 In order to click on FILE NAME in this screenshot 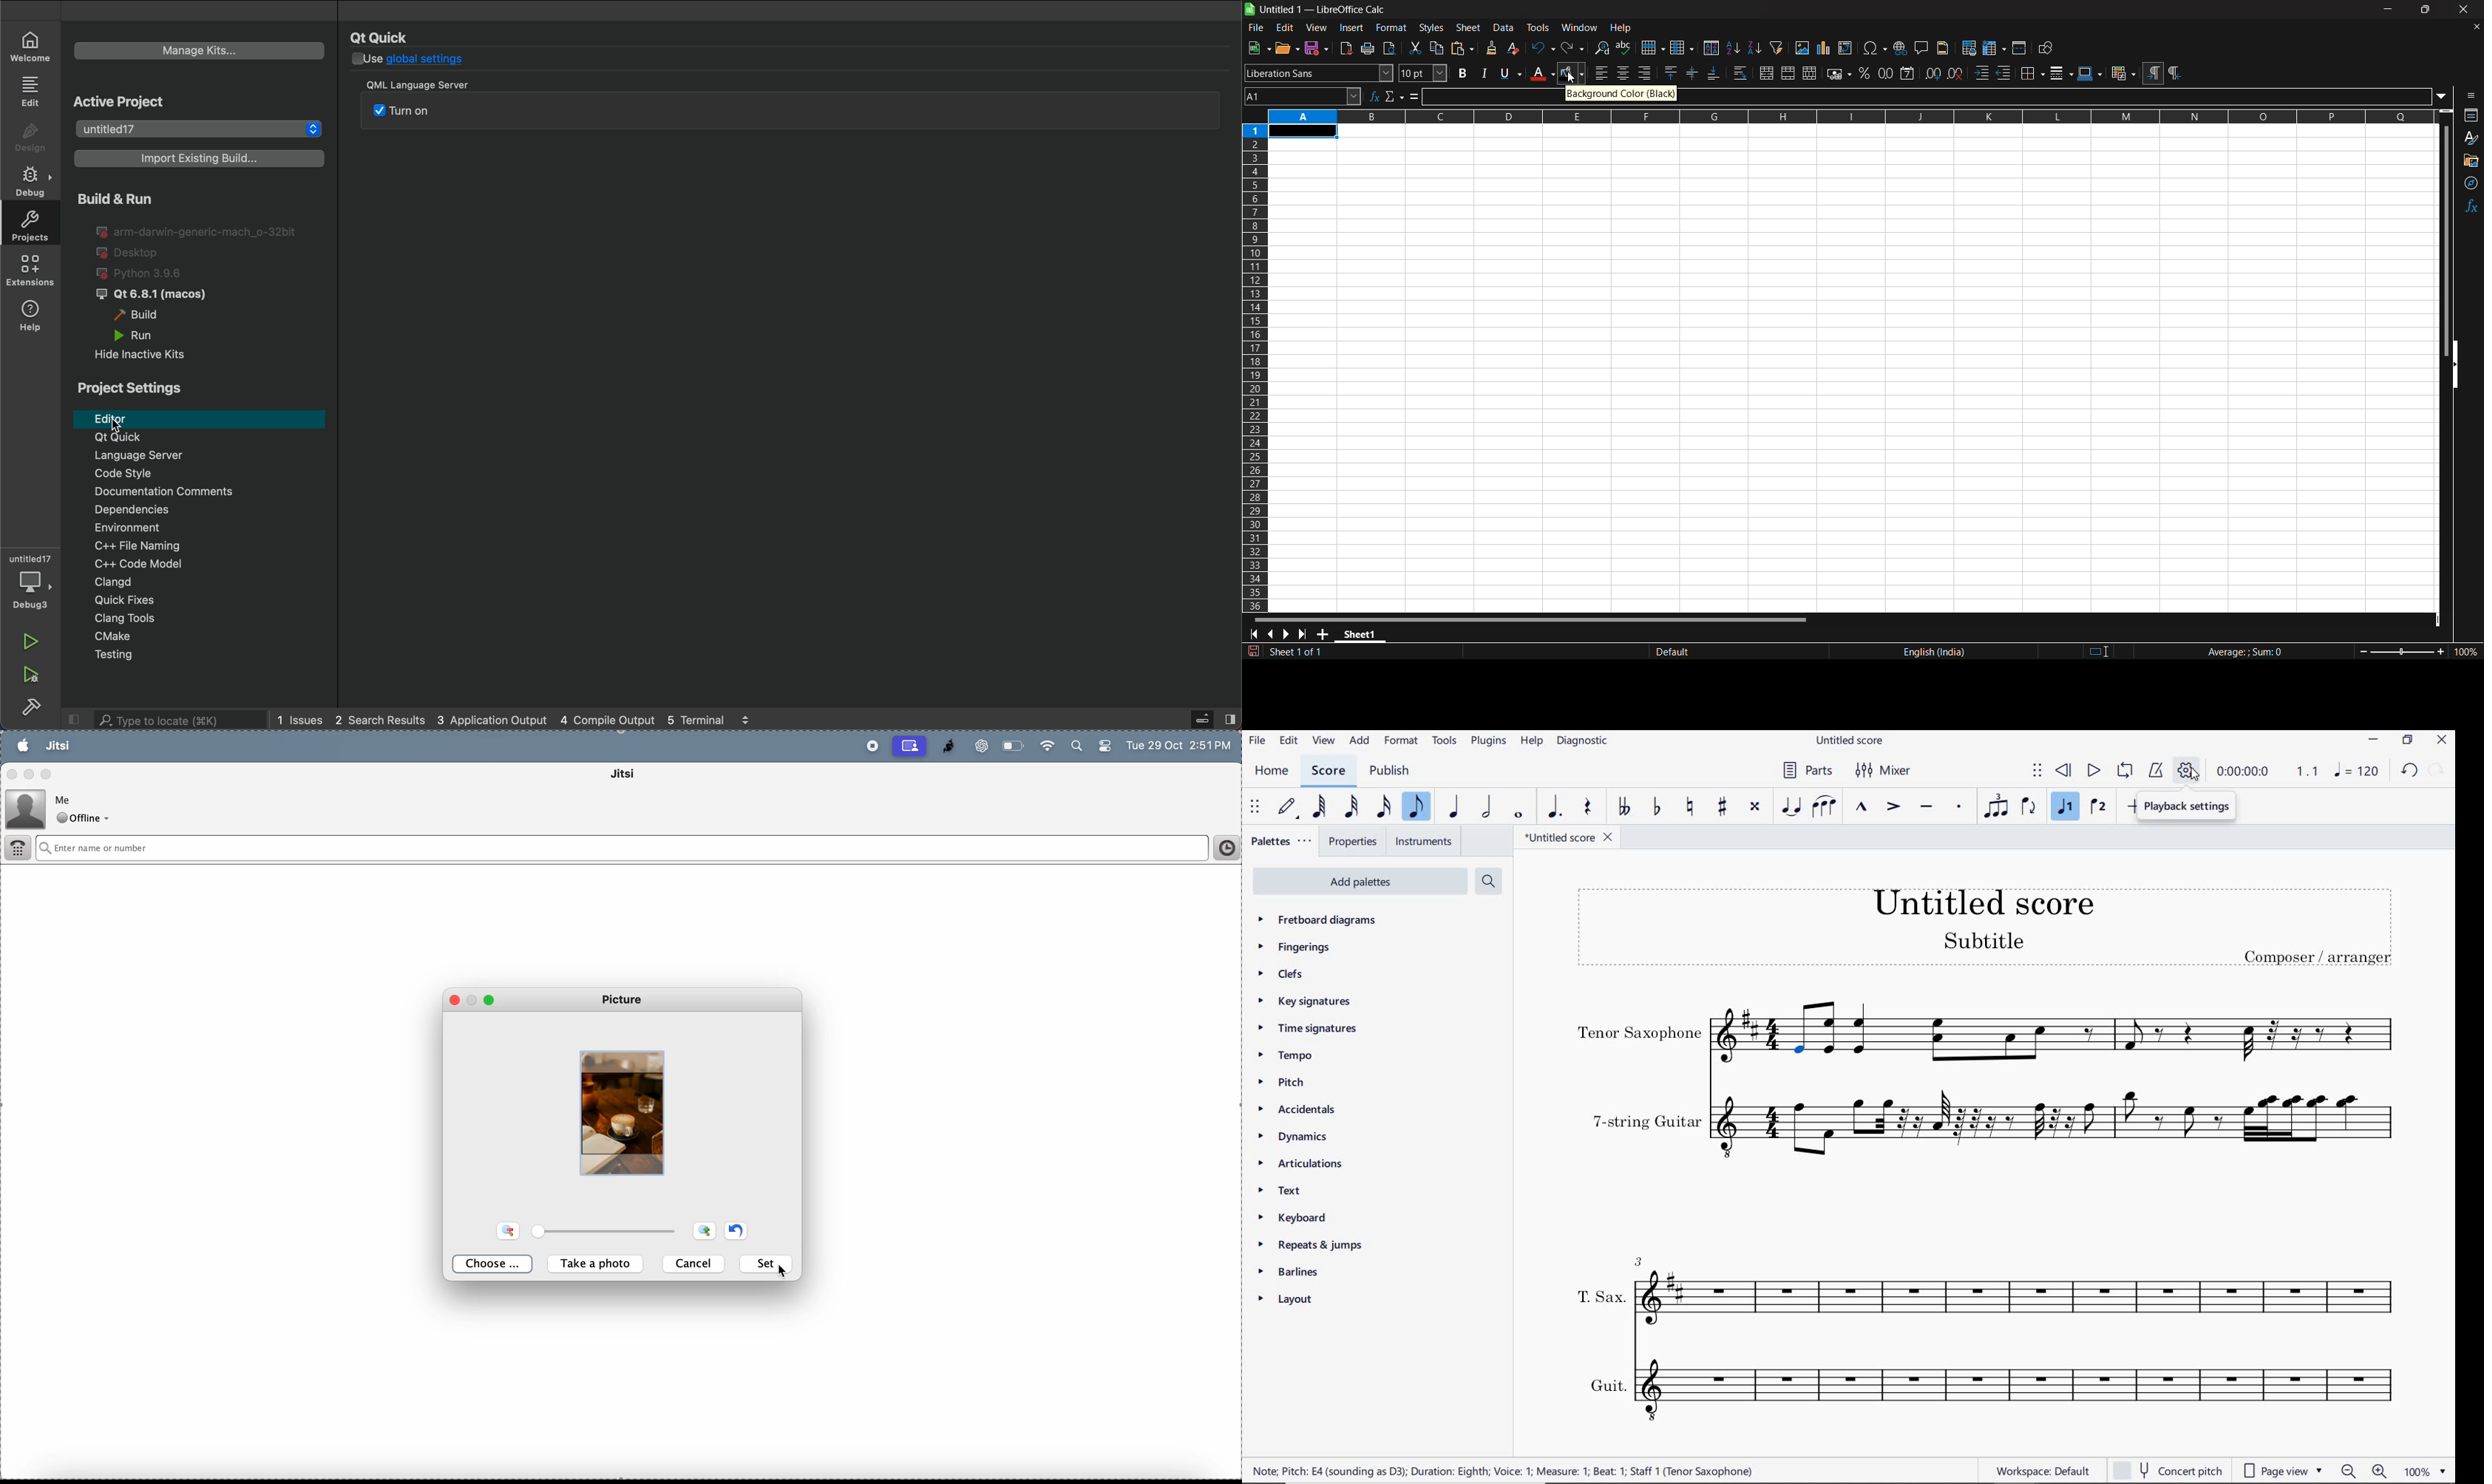, I will do `click(1852, 740)`.